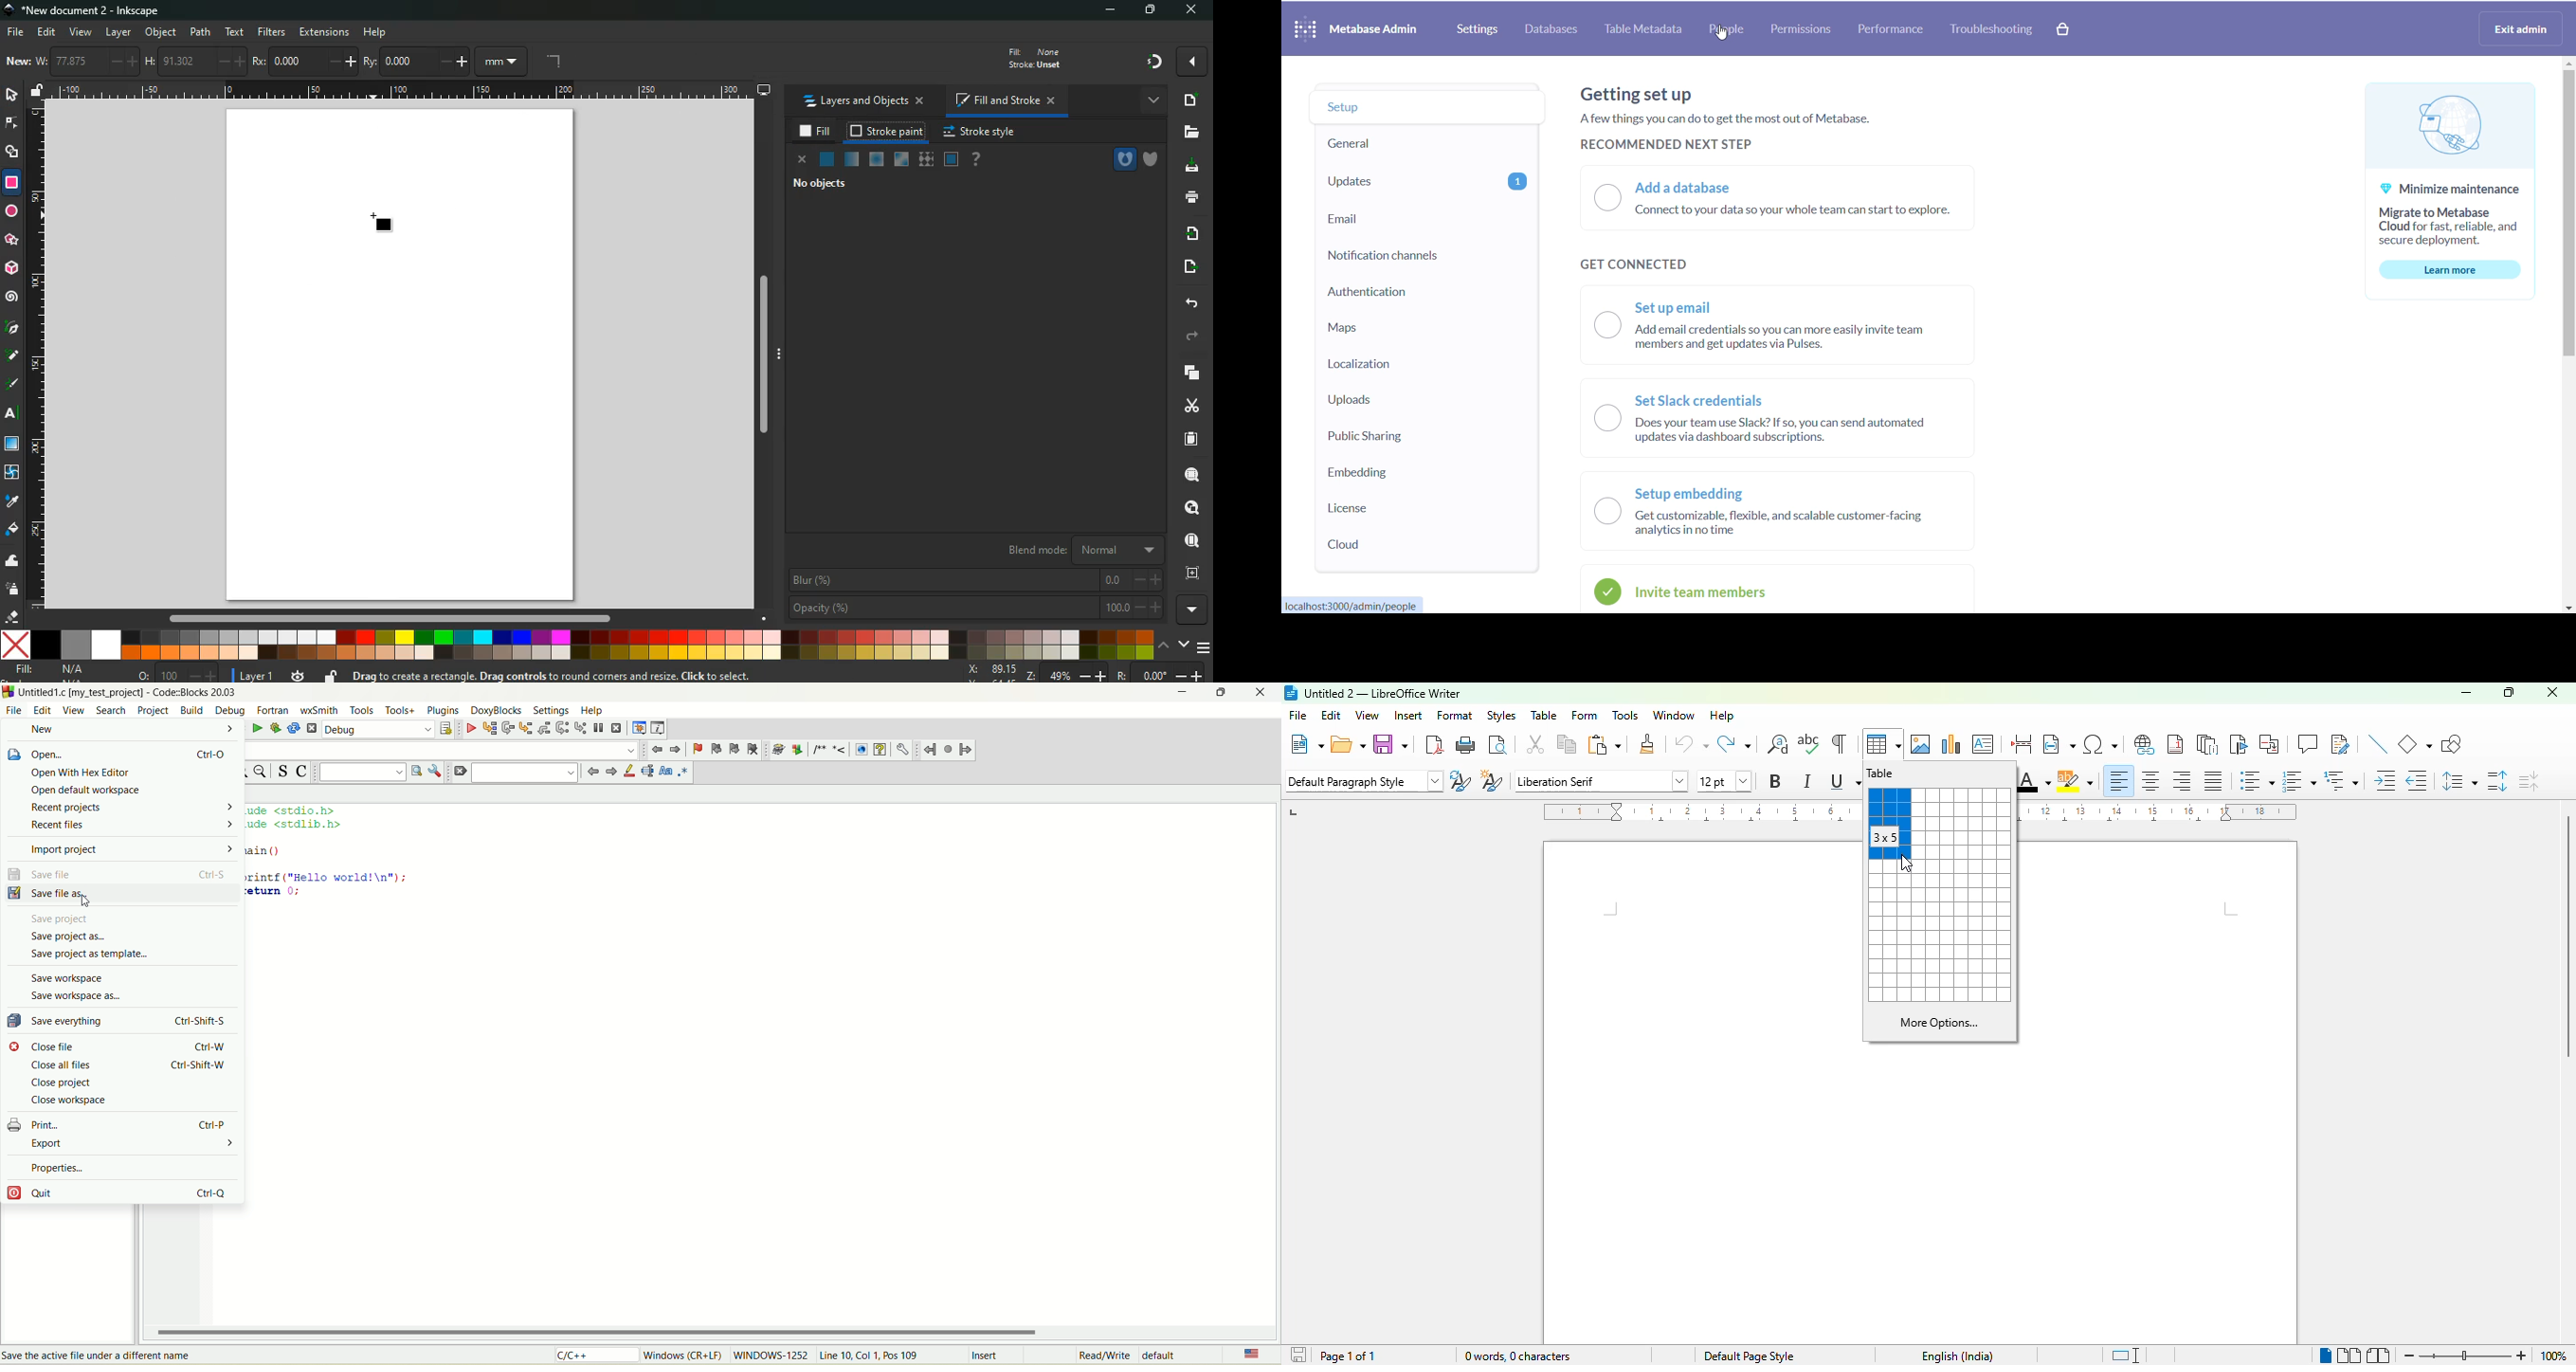 This screenshot has width=2576, height=1372. What do you see at coordinates (1332, 715) in the screenshot?
I see `edit` at bounding box center [1332, 715].